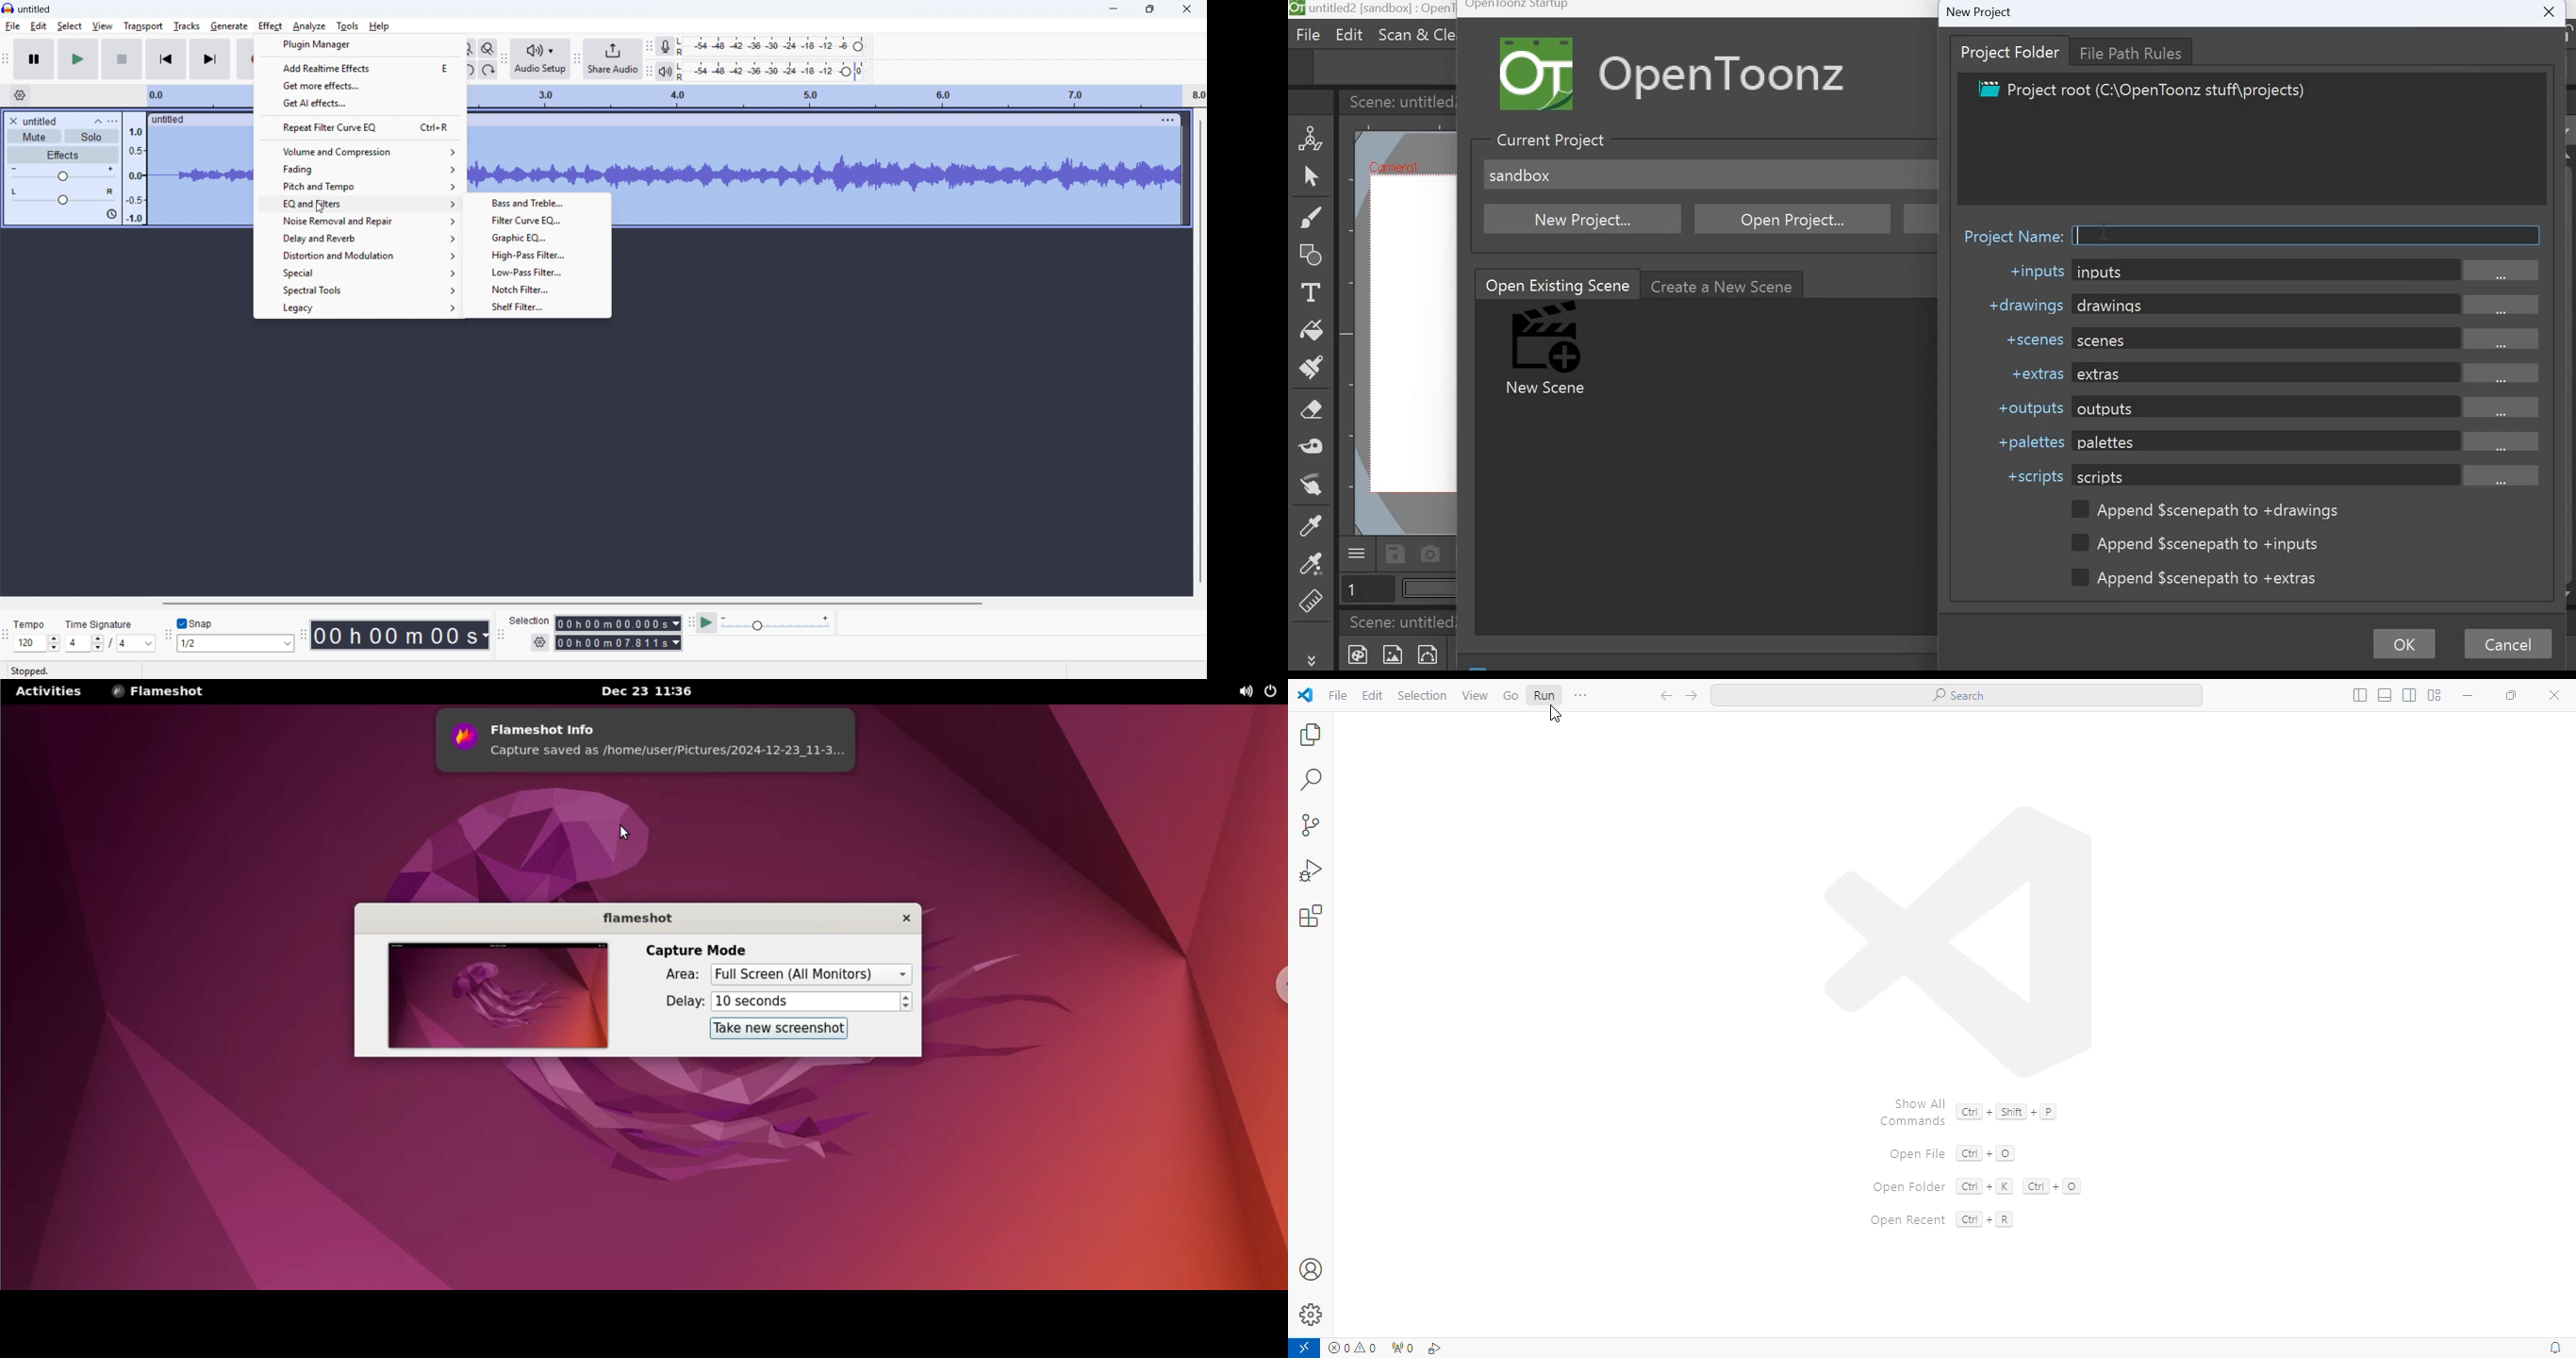 The width and height of the screenshot is (2576, 1372). What do you see at coordinates (536, 253) in the screenshot?
I see `` at bounding box center [536, 253].